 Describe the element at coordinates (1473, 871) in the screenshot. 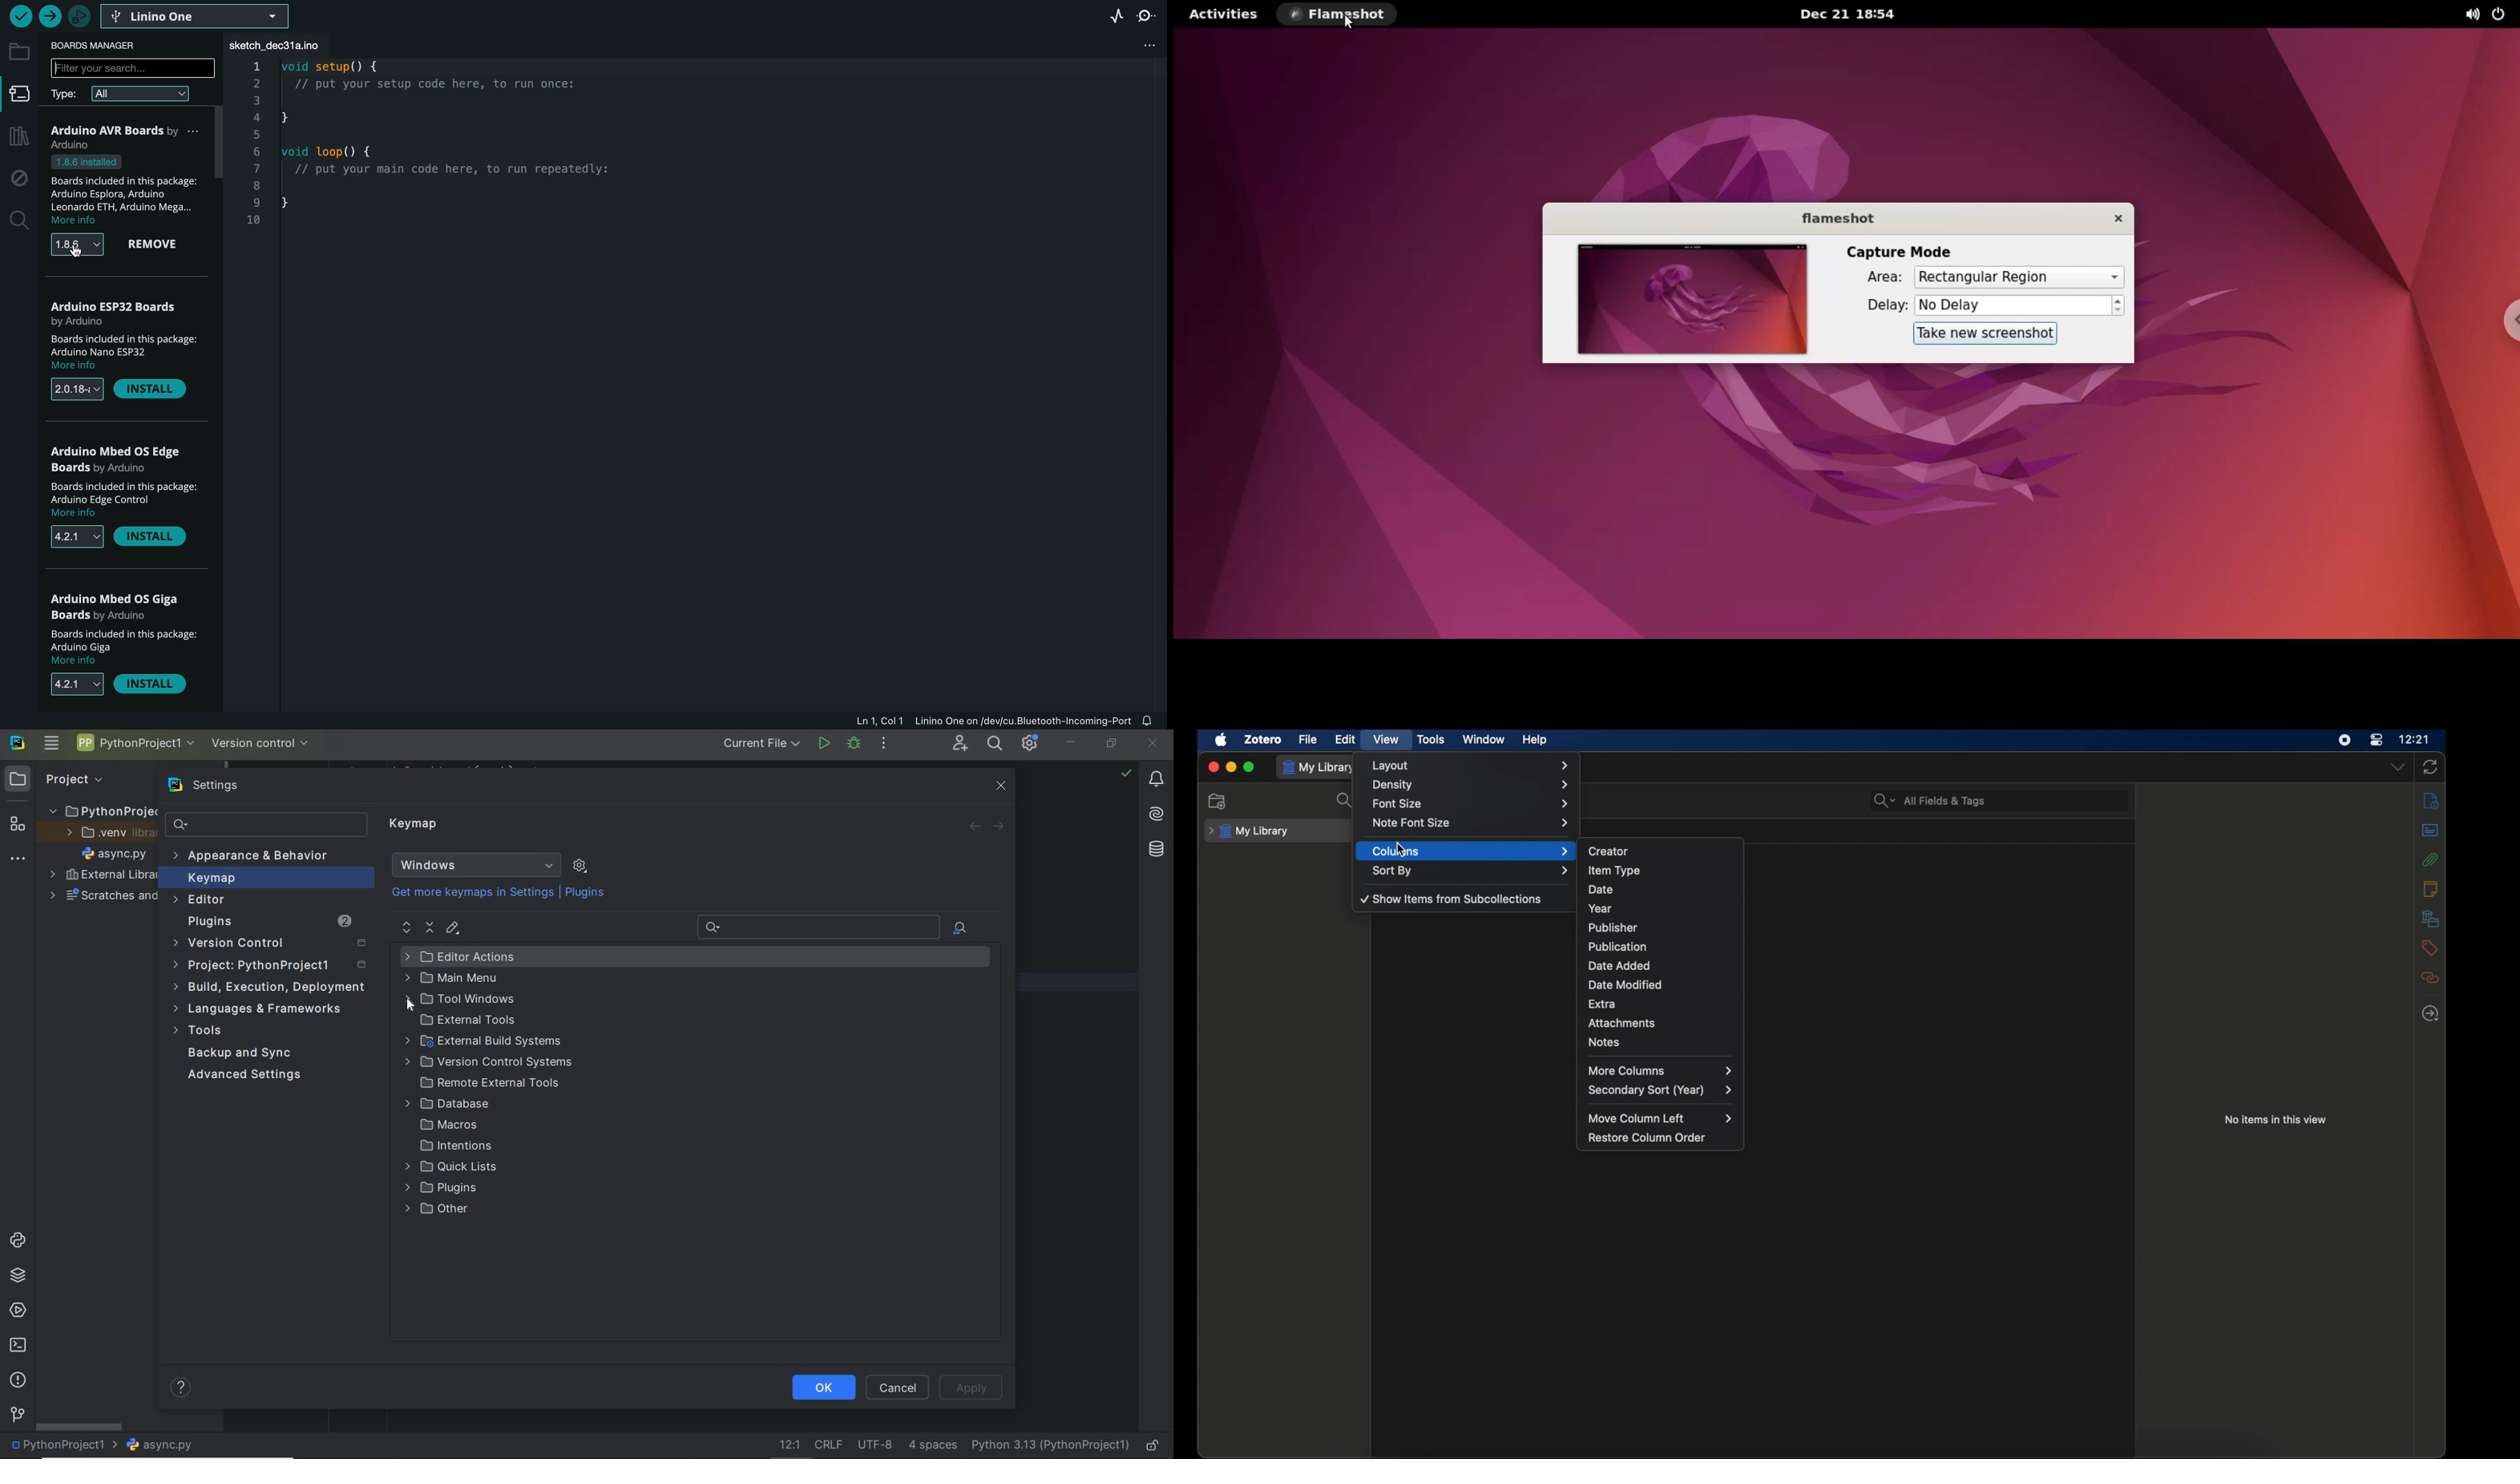

I see `sort by` at that location.